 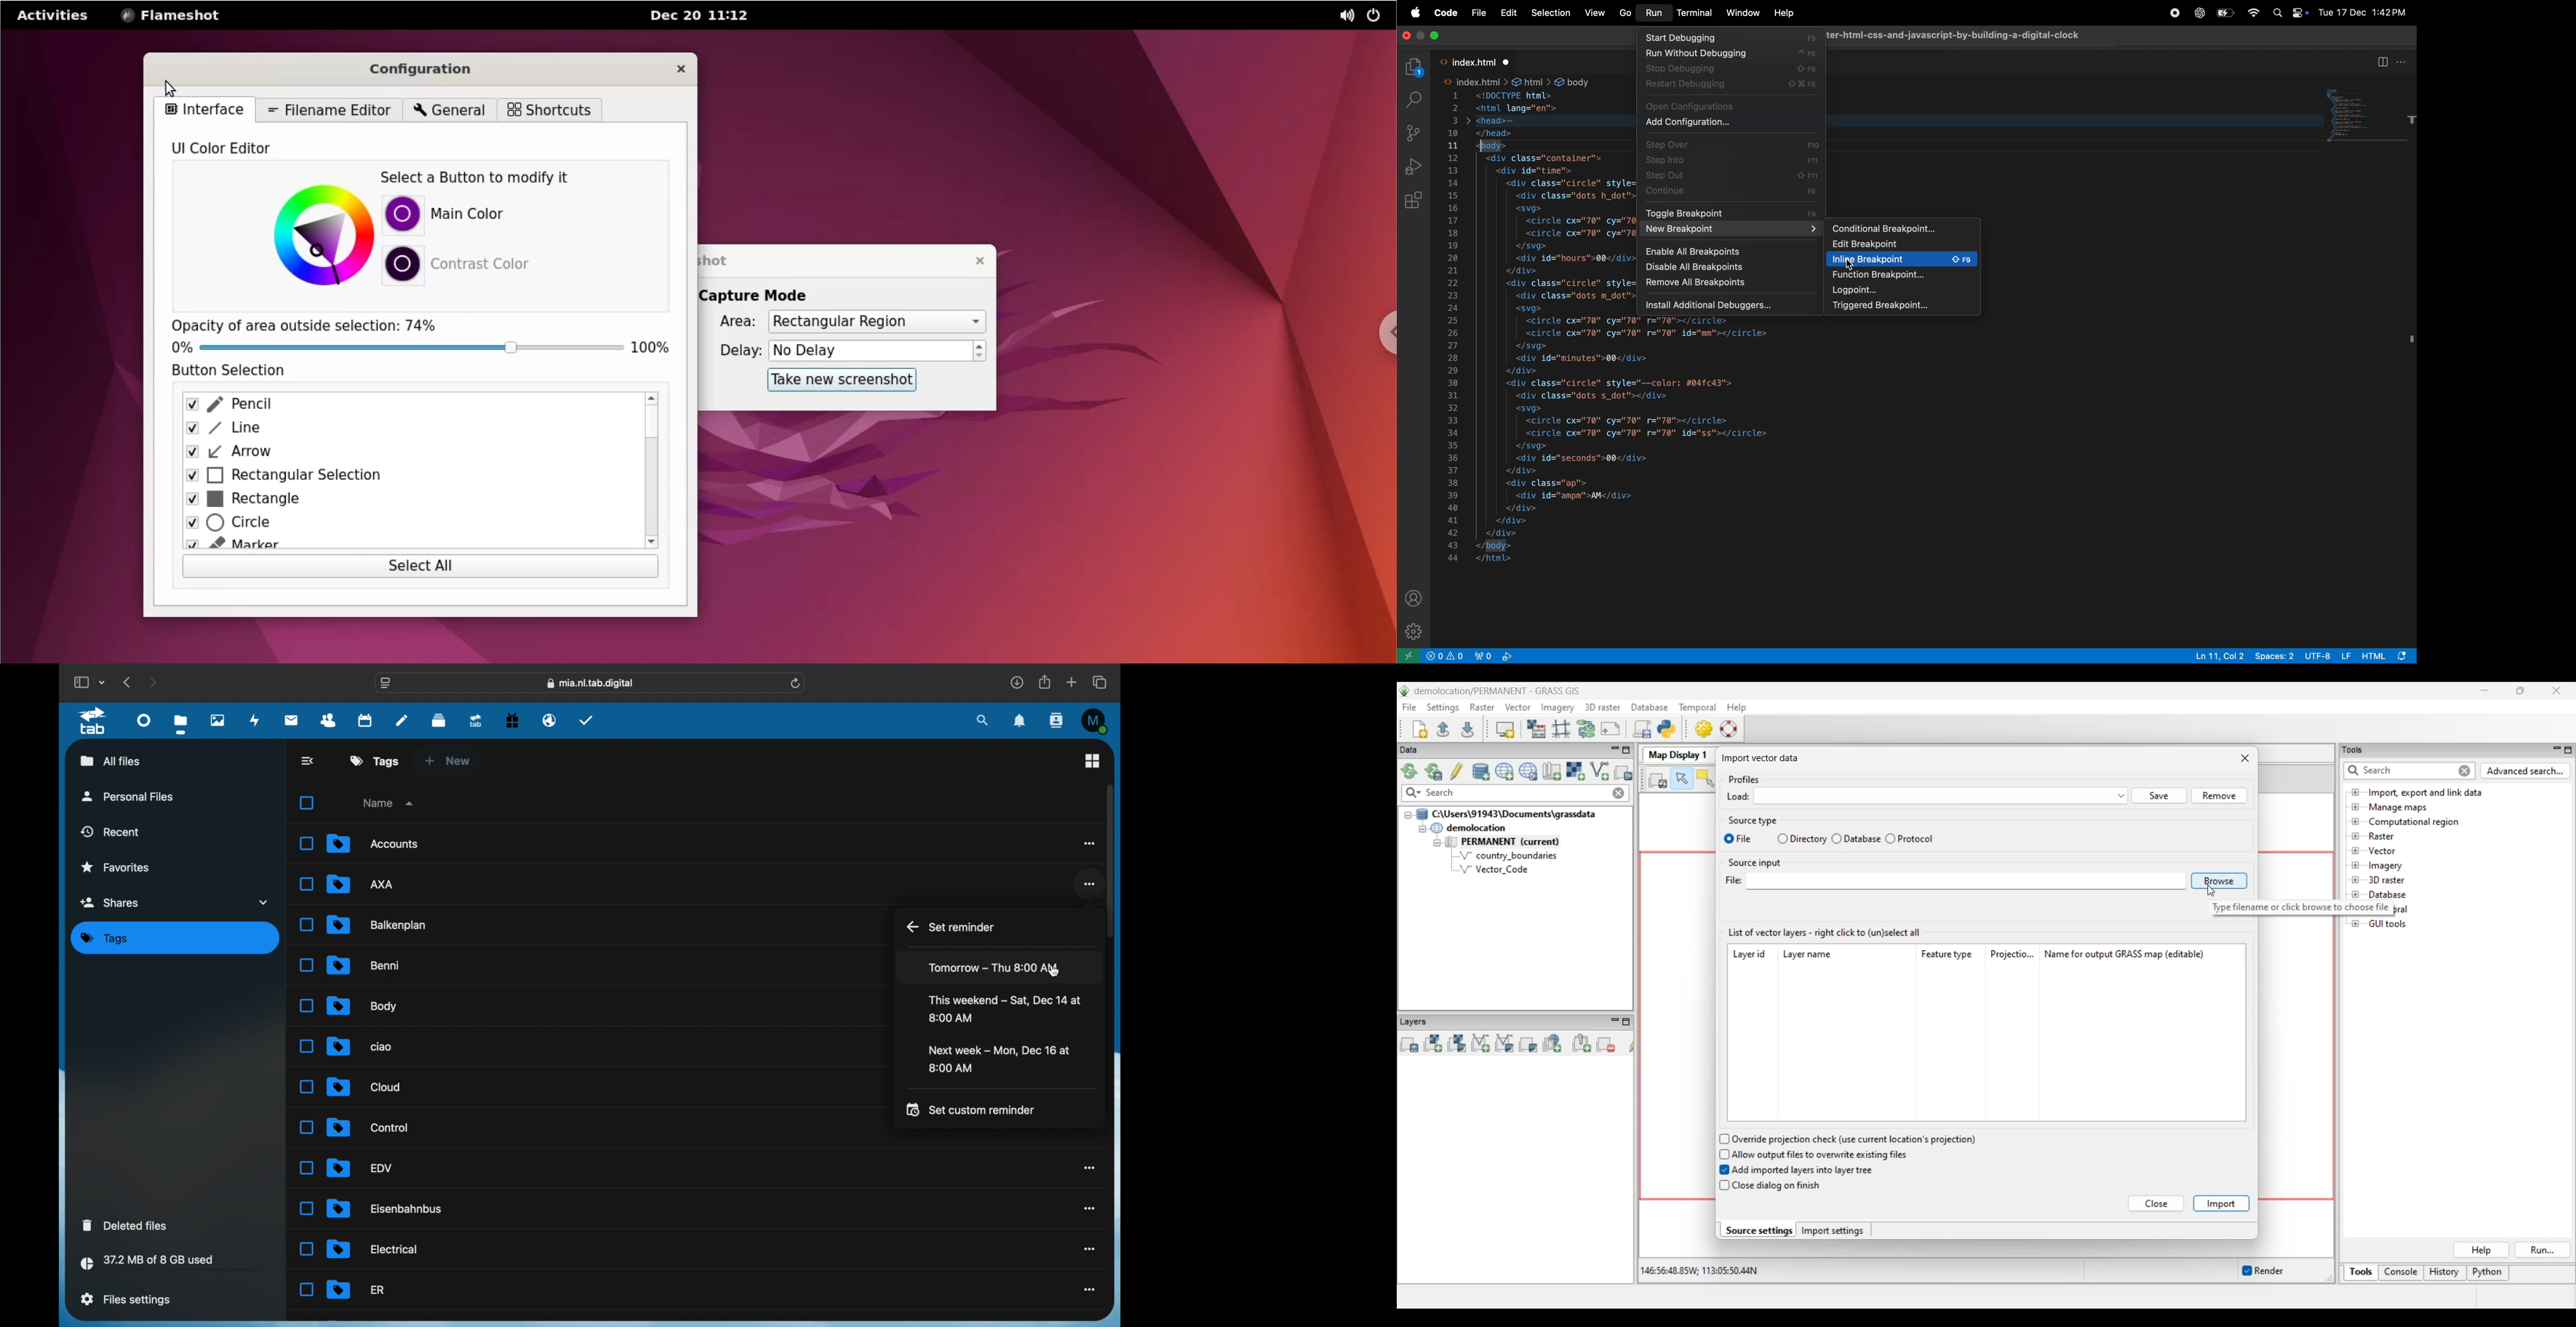 What do you see at coordinates (362, 1006) in the screenshot?
I see `file` at bounding box center [362, 1006].